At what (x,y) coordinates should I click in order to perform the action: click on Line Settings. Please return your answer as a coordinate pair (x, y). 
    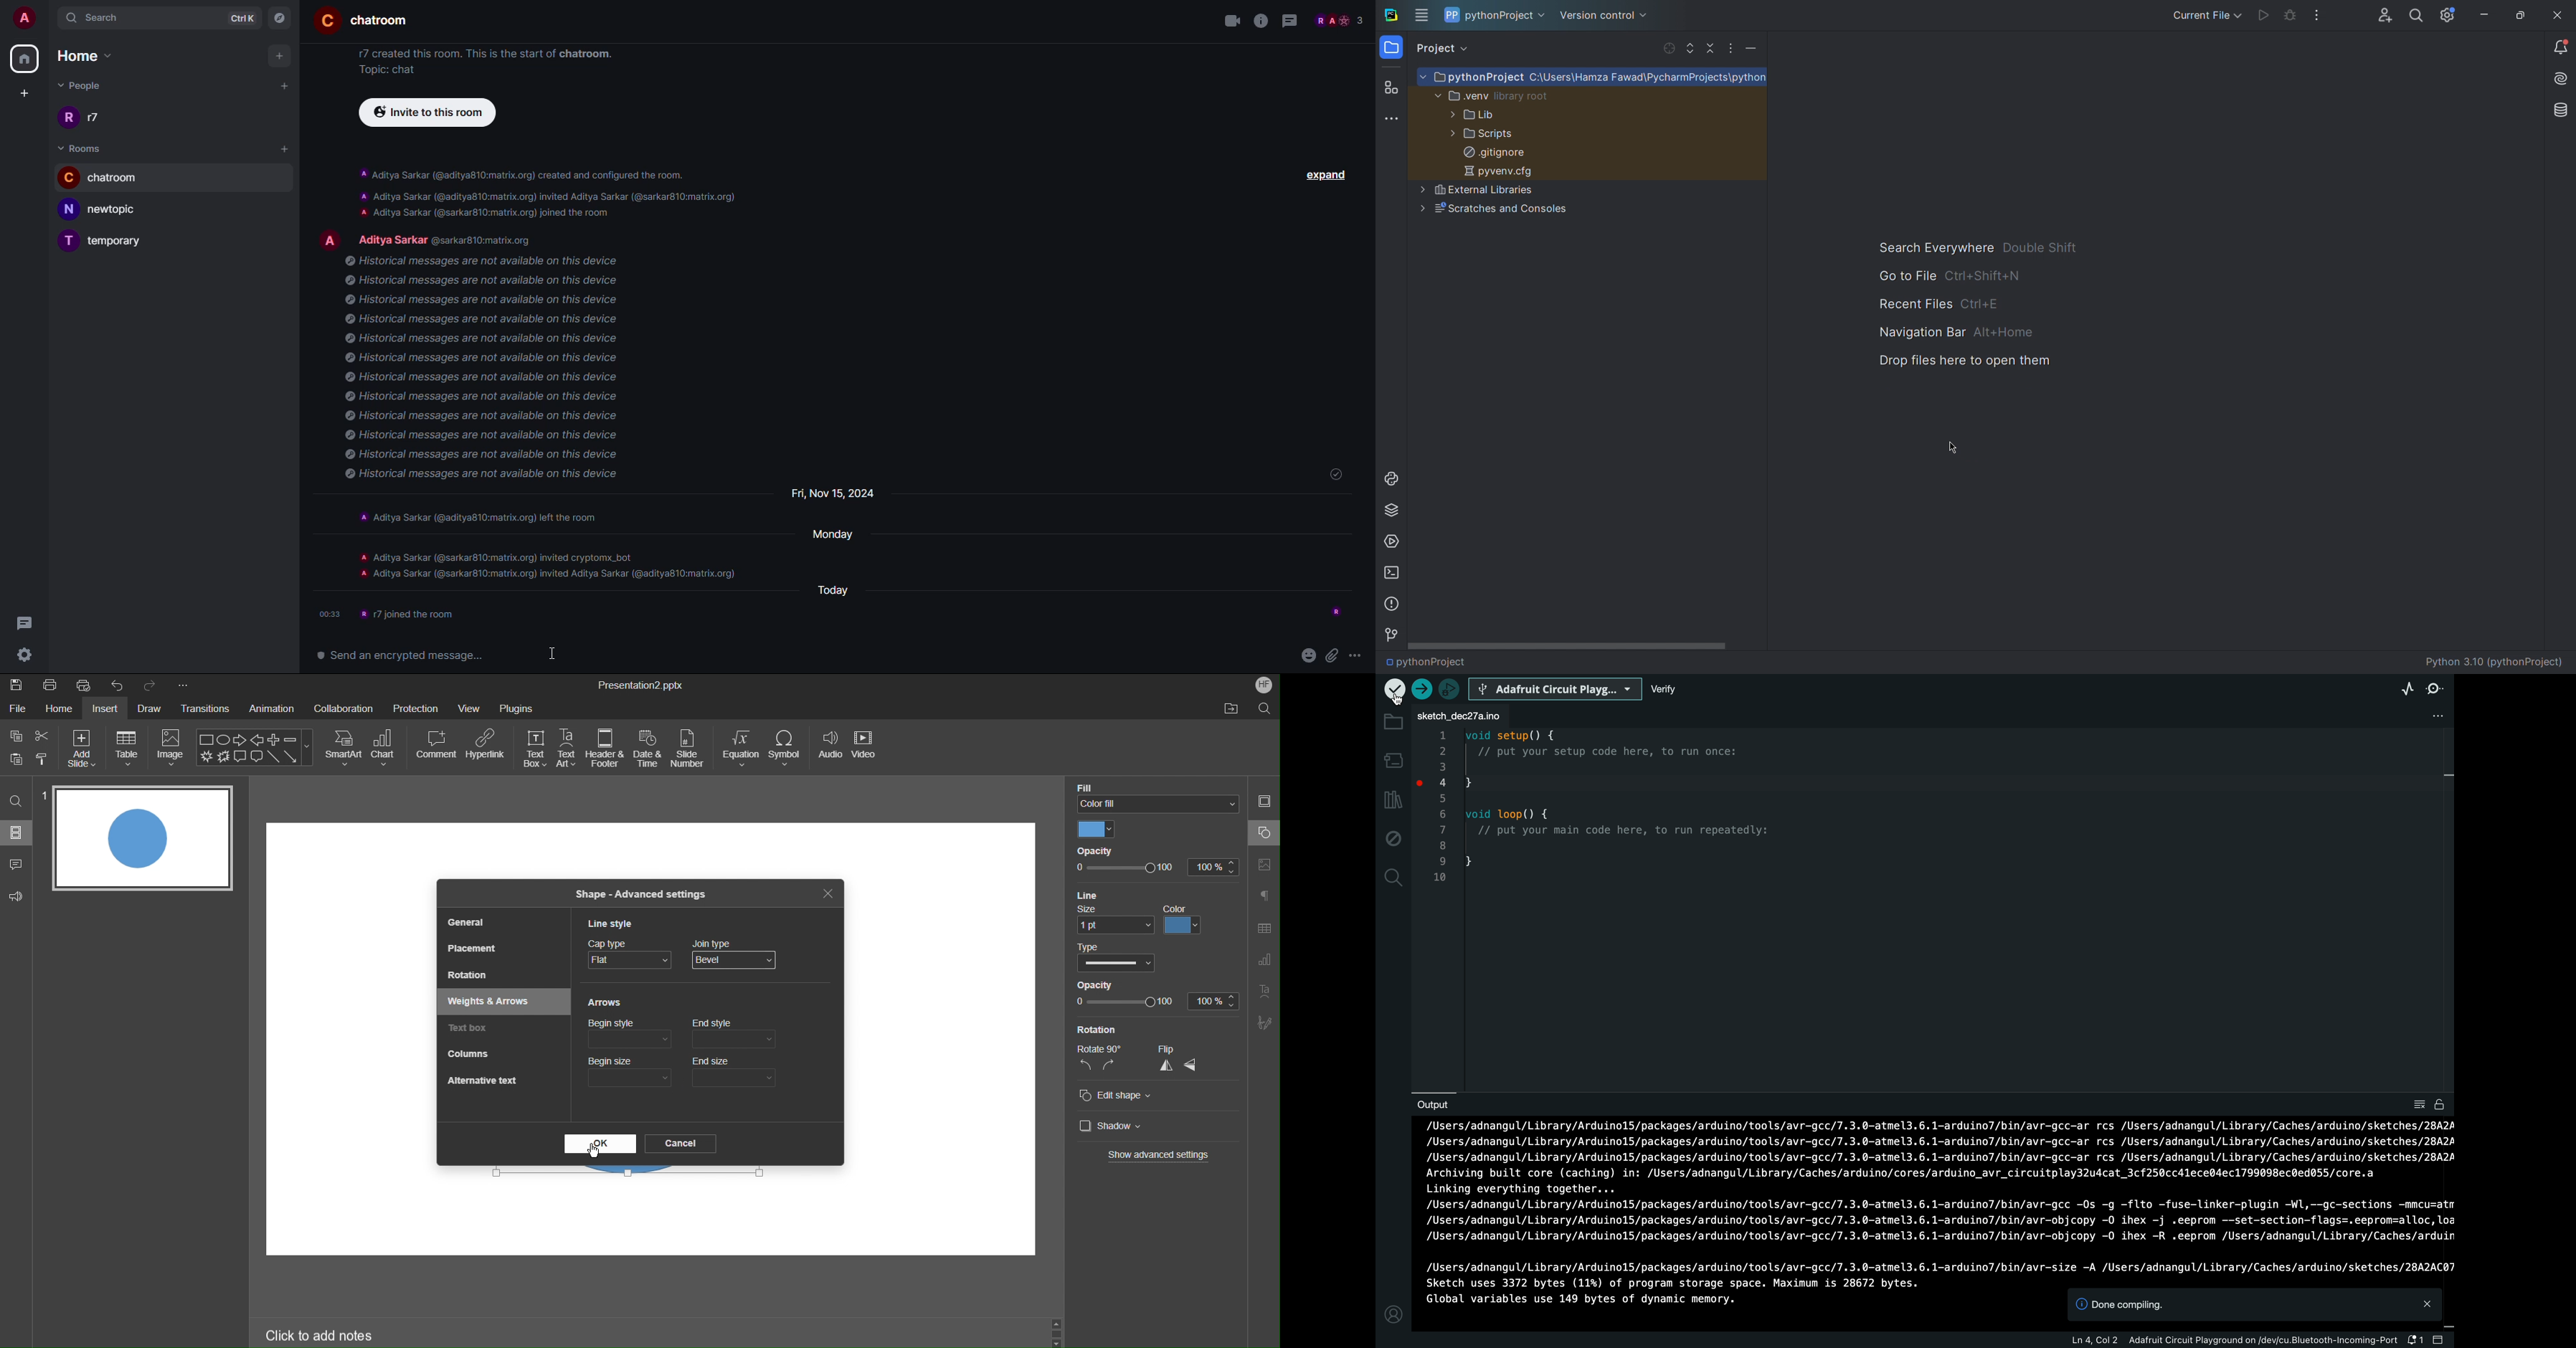
    Looking at the image, I should click on (1093, 894).